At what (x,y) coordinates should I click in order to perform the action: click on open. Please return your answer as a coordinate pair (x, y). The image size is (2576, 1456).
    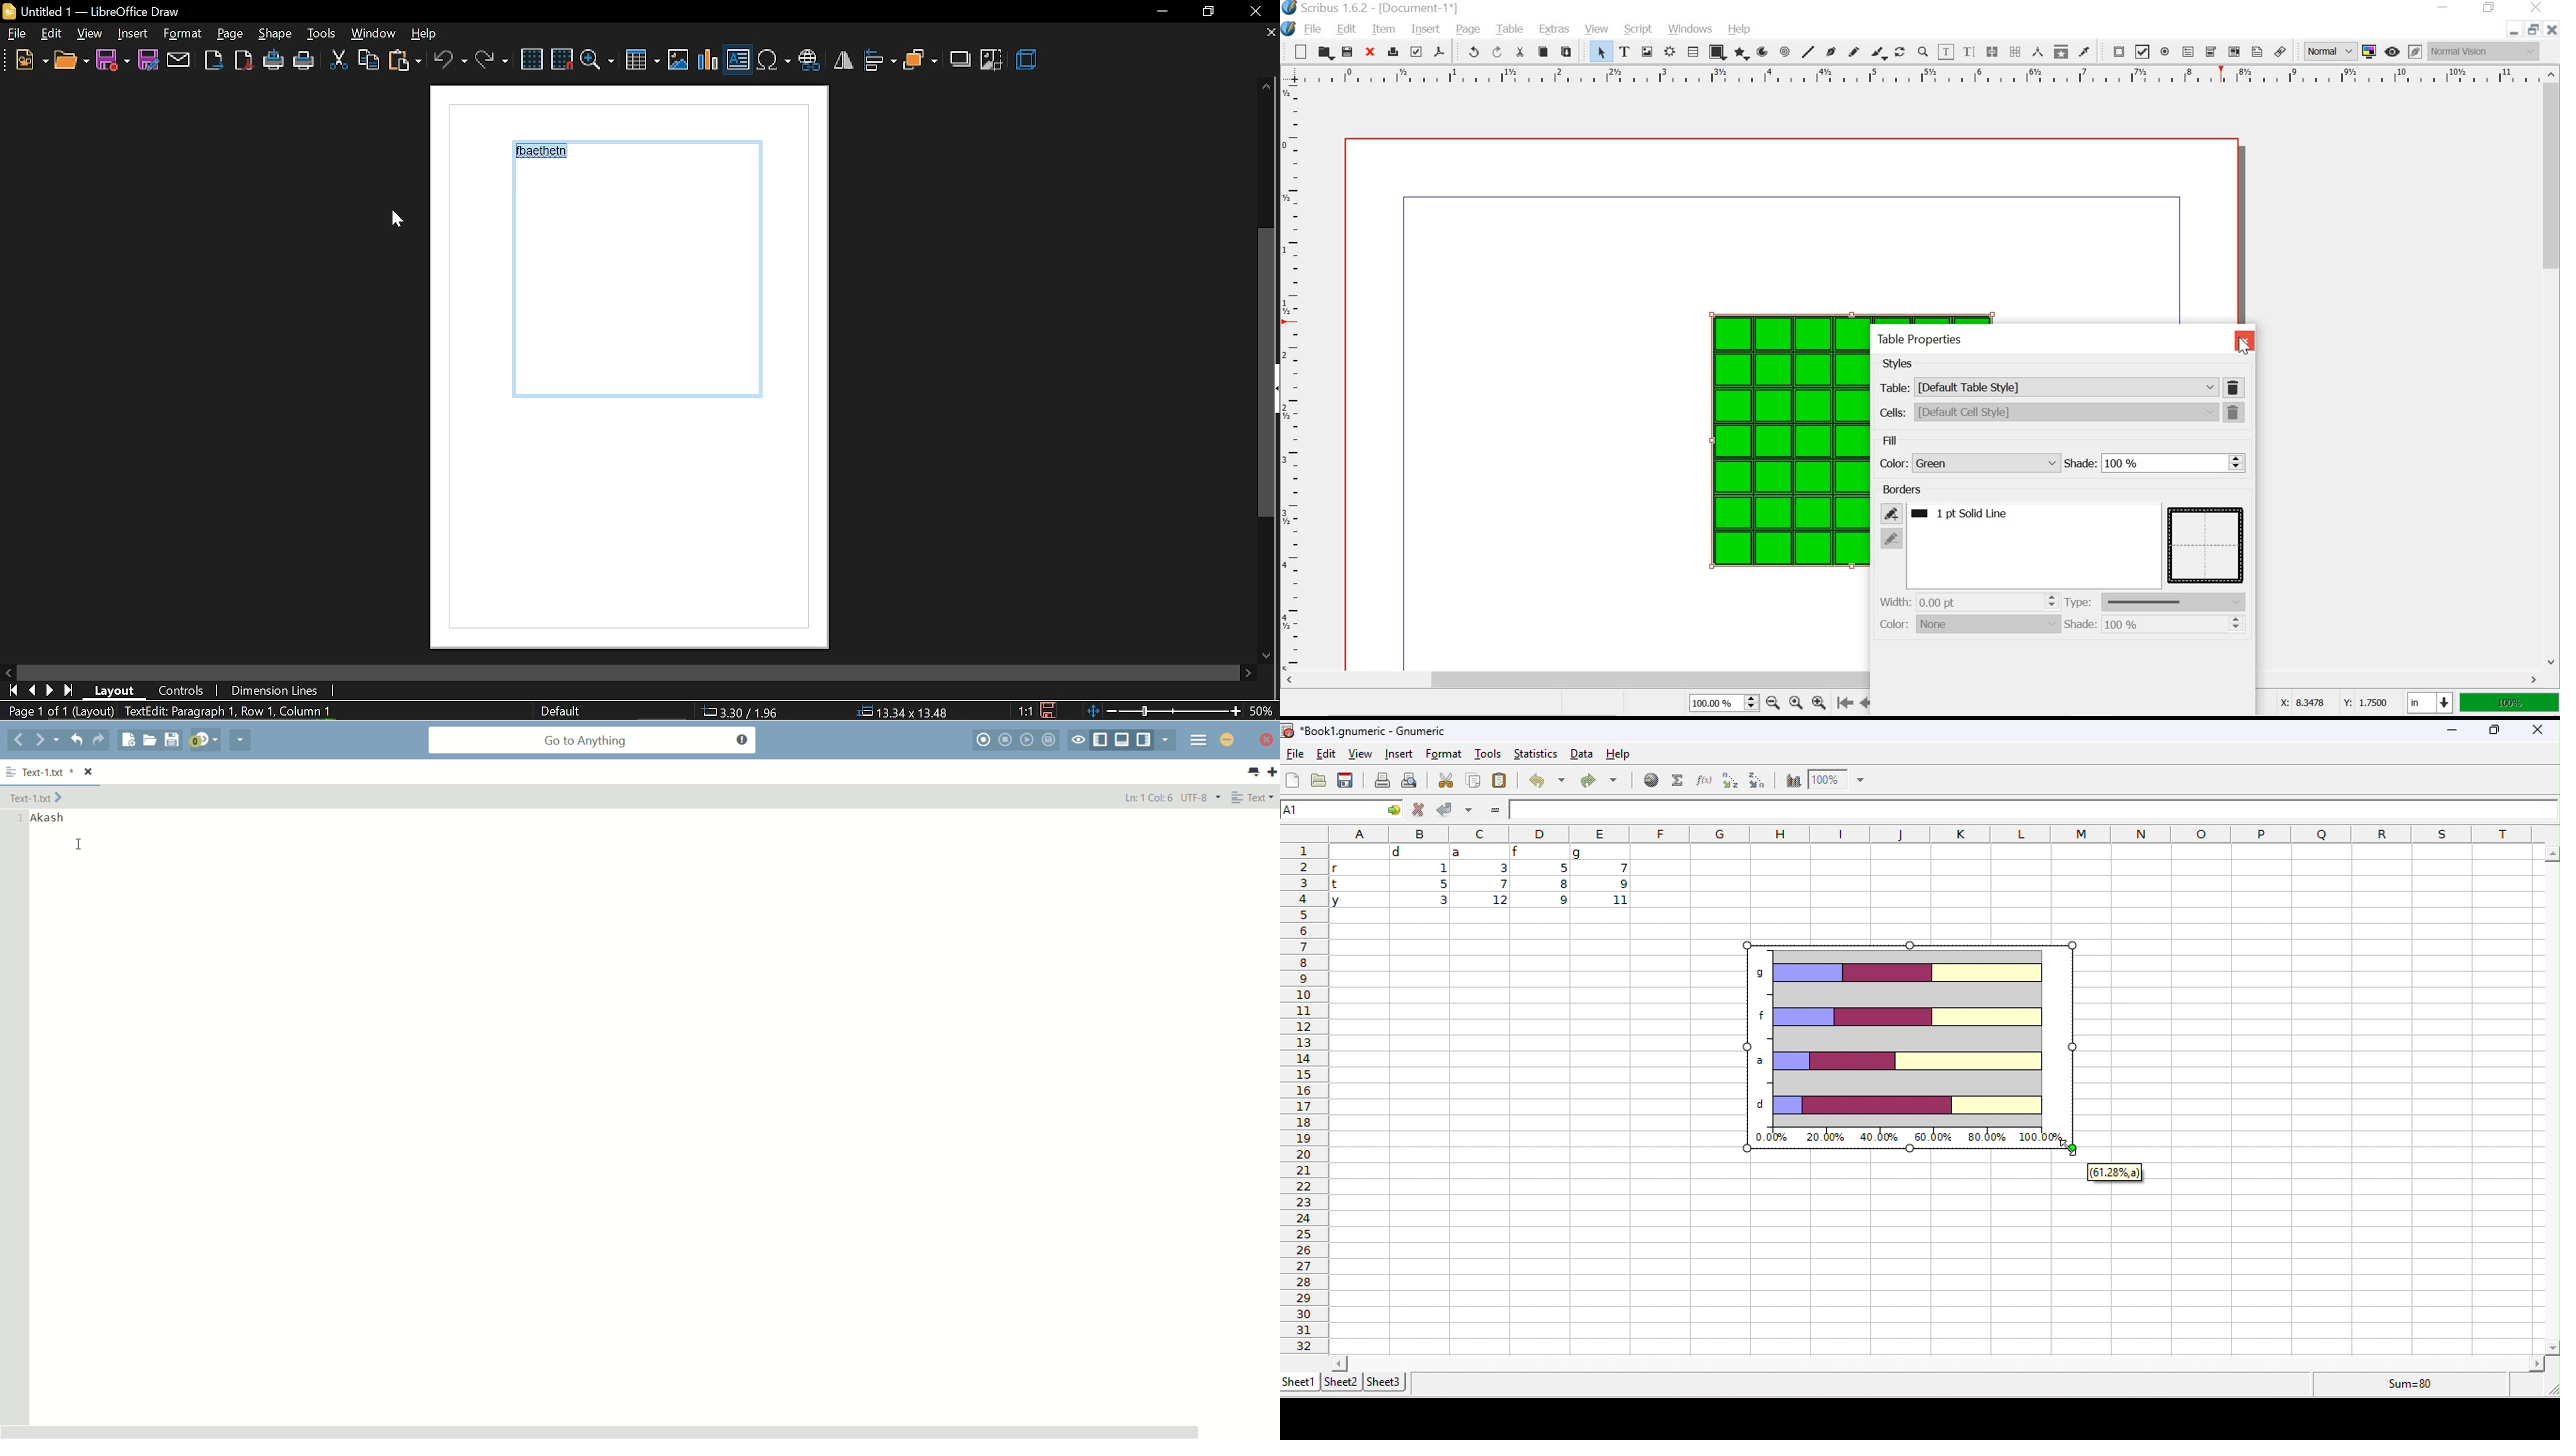
    Looking at the image, I should click on (1325, 53).